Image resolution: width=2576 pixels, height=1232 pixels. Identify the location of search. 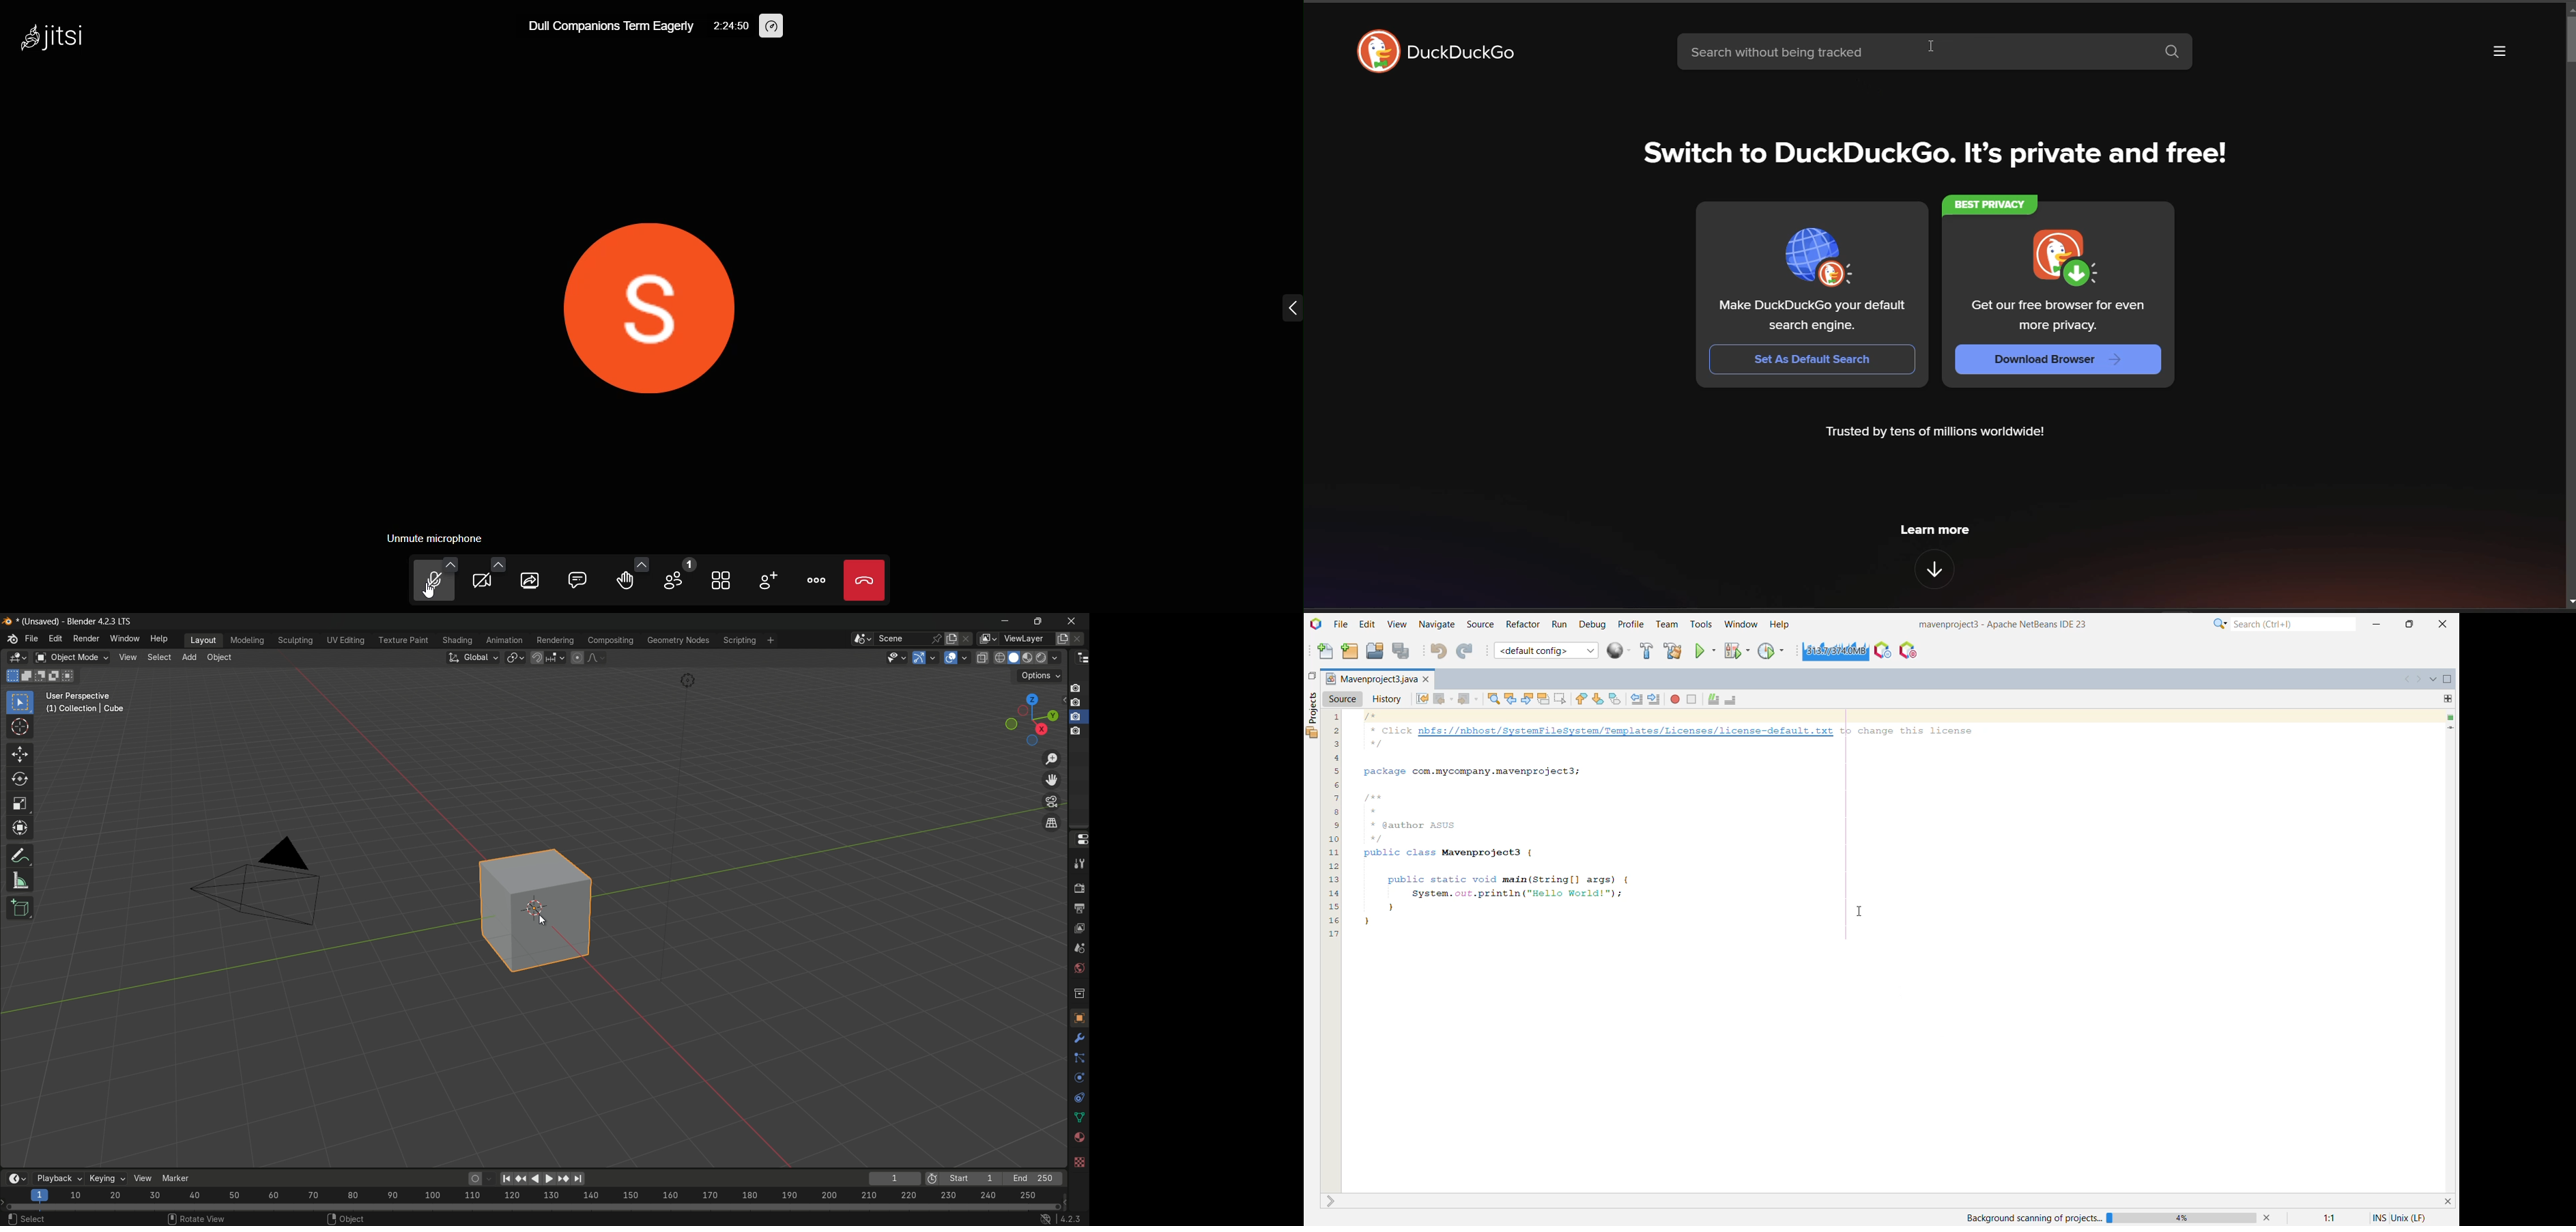
(2170, 52).